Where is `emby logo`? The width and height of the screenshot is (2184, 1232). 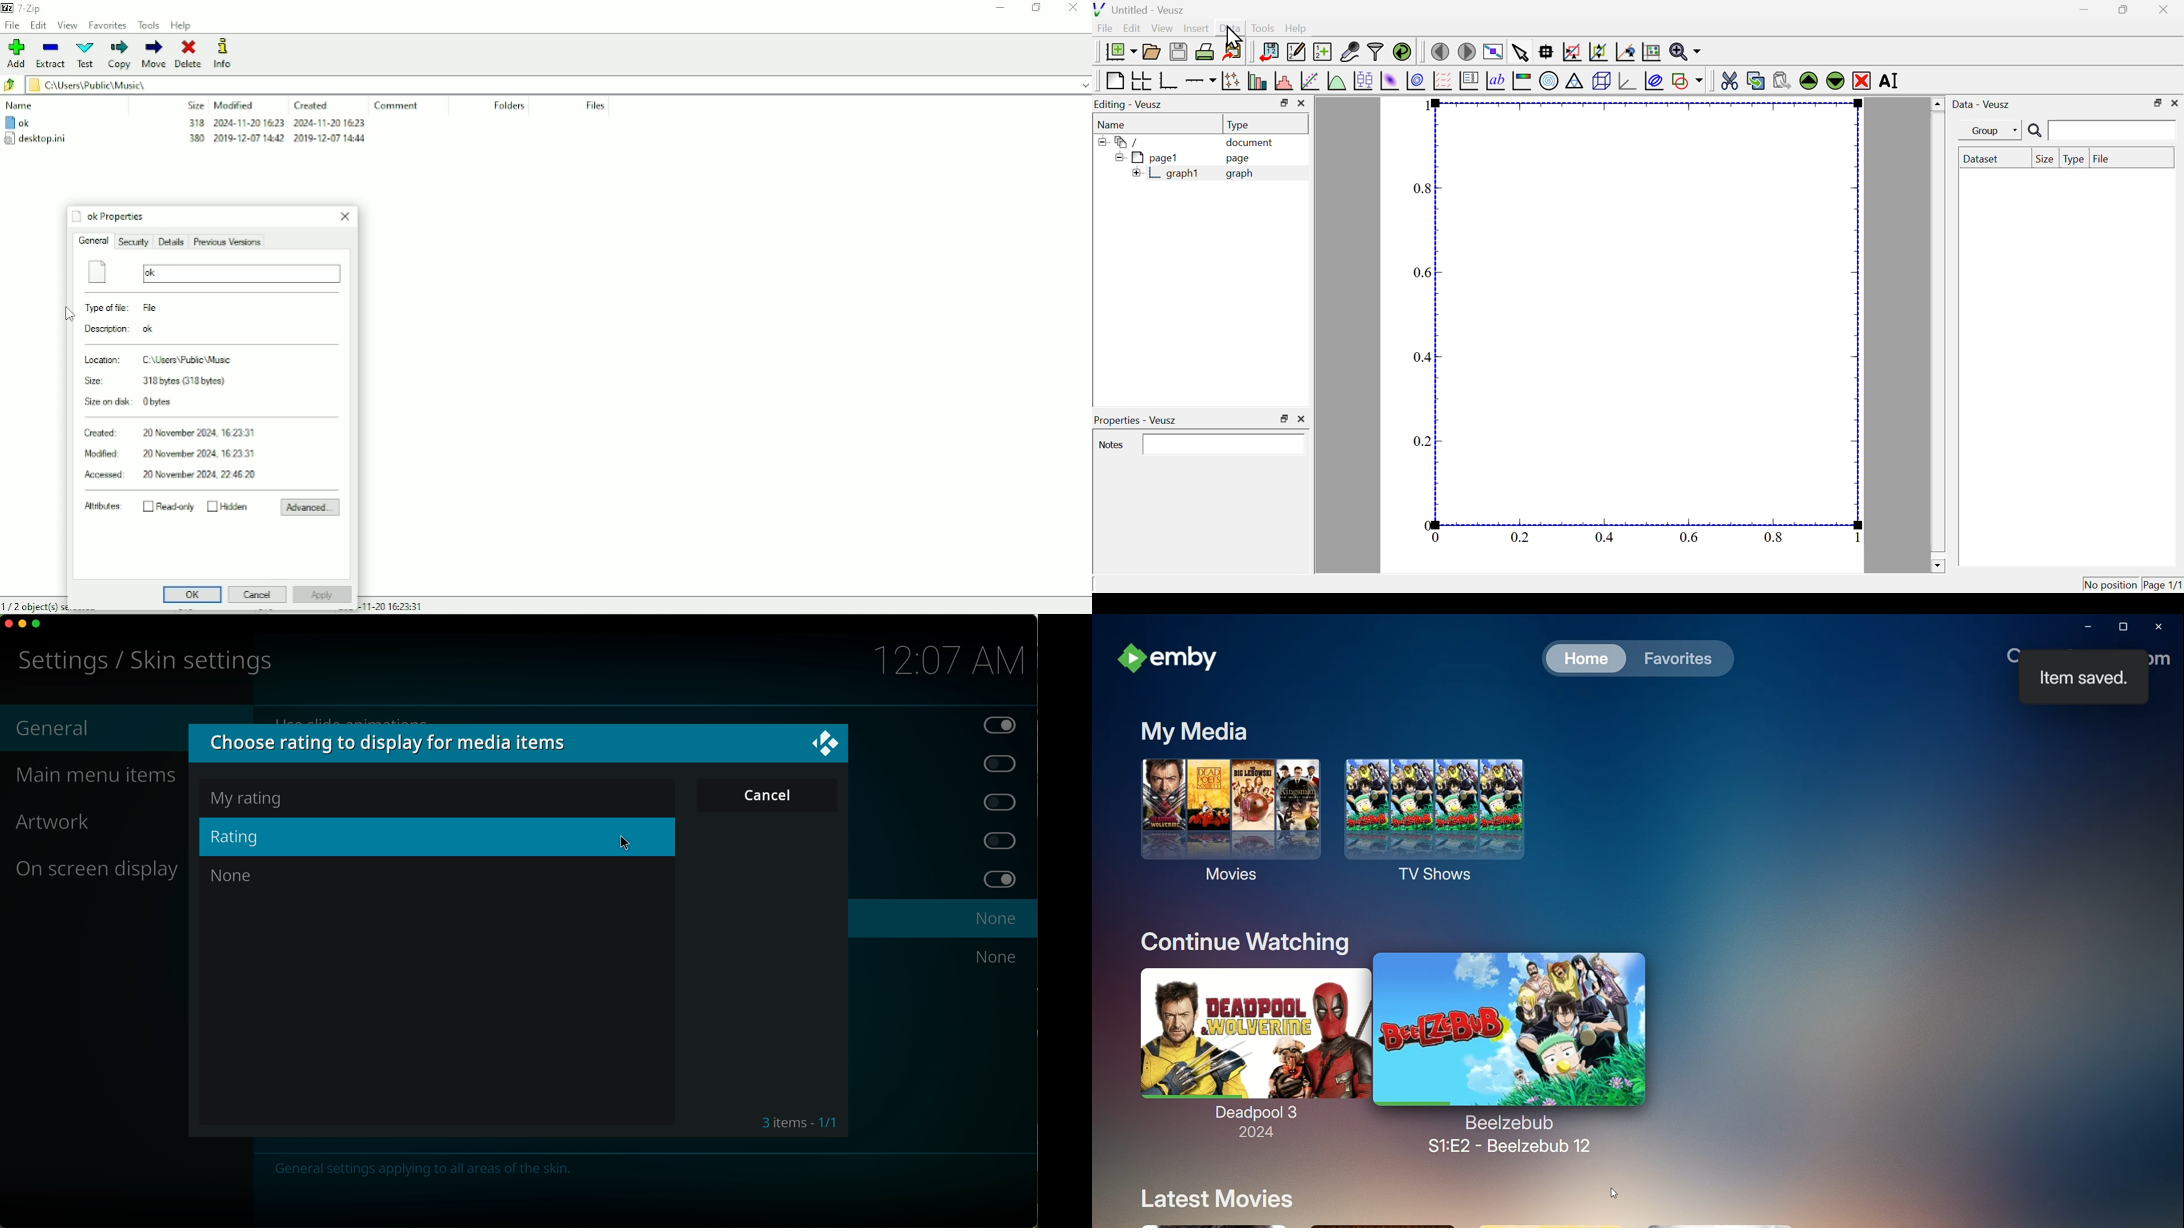 emby logo is located at coordinates (1131, 659).